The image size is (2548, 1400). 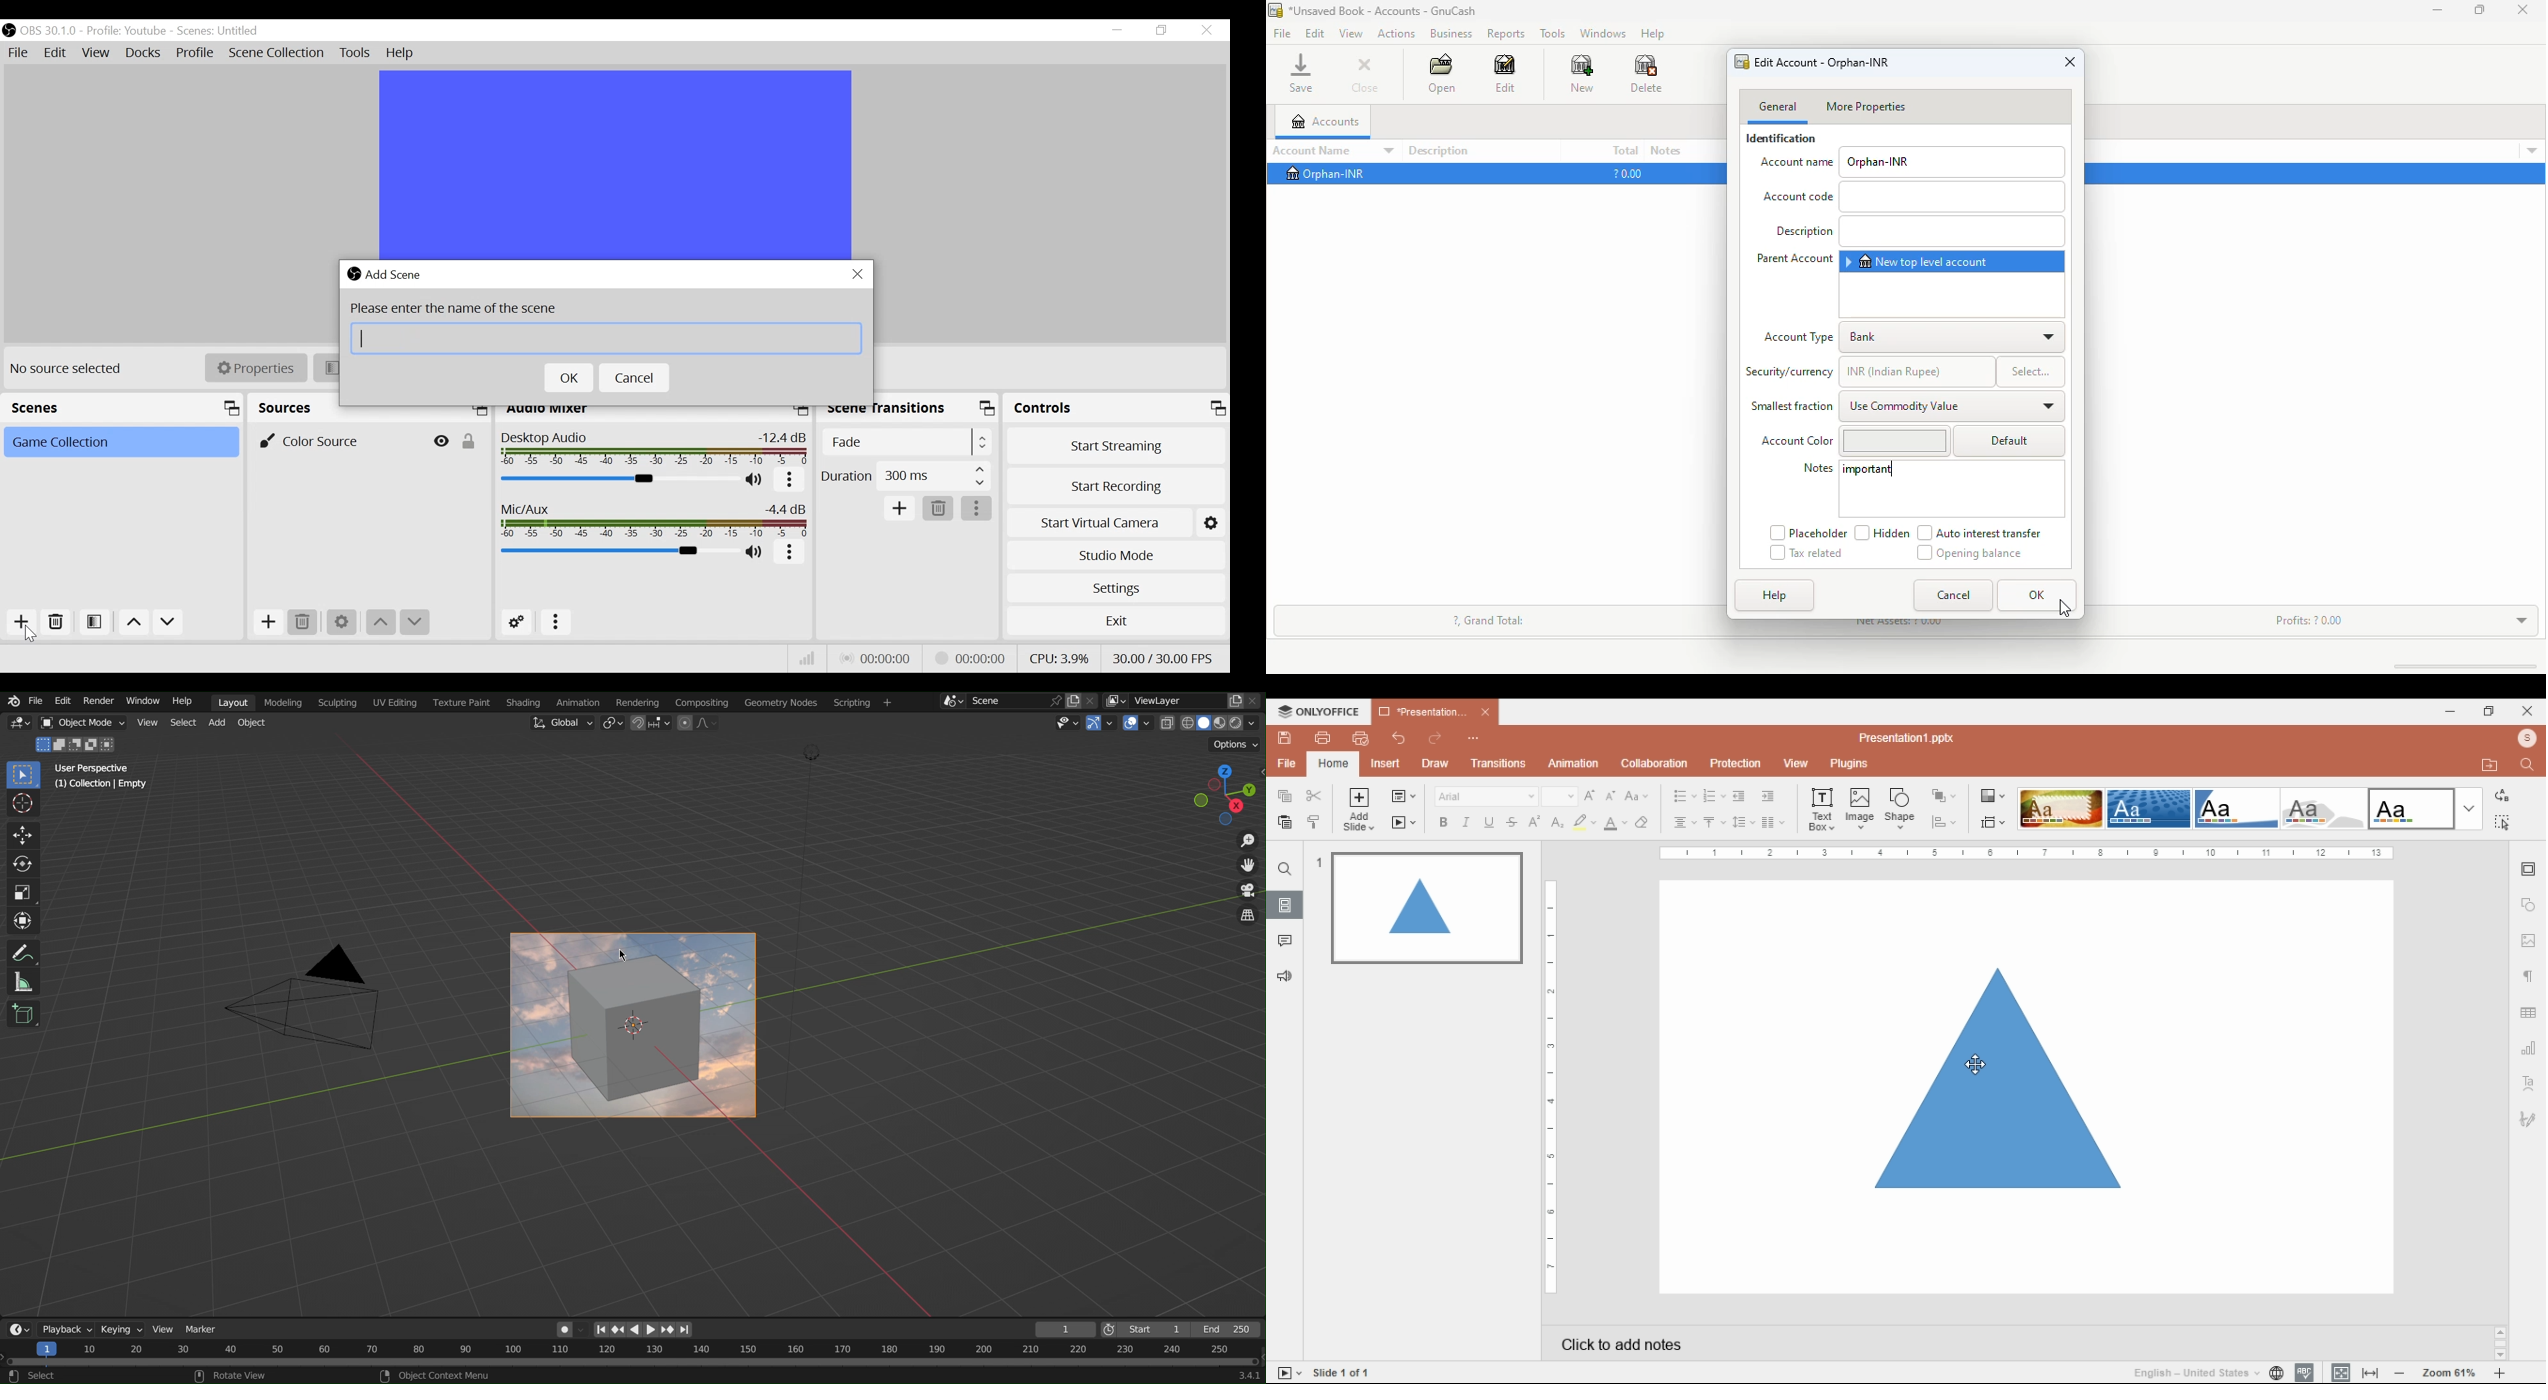 I want to click on Start Recording, so click(x=1116, y=484).